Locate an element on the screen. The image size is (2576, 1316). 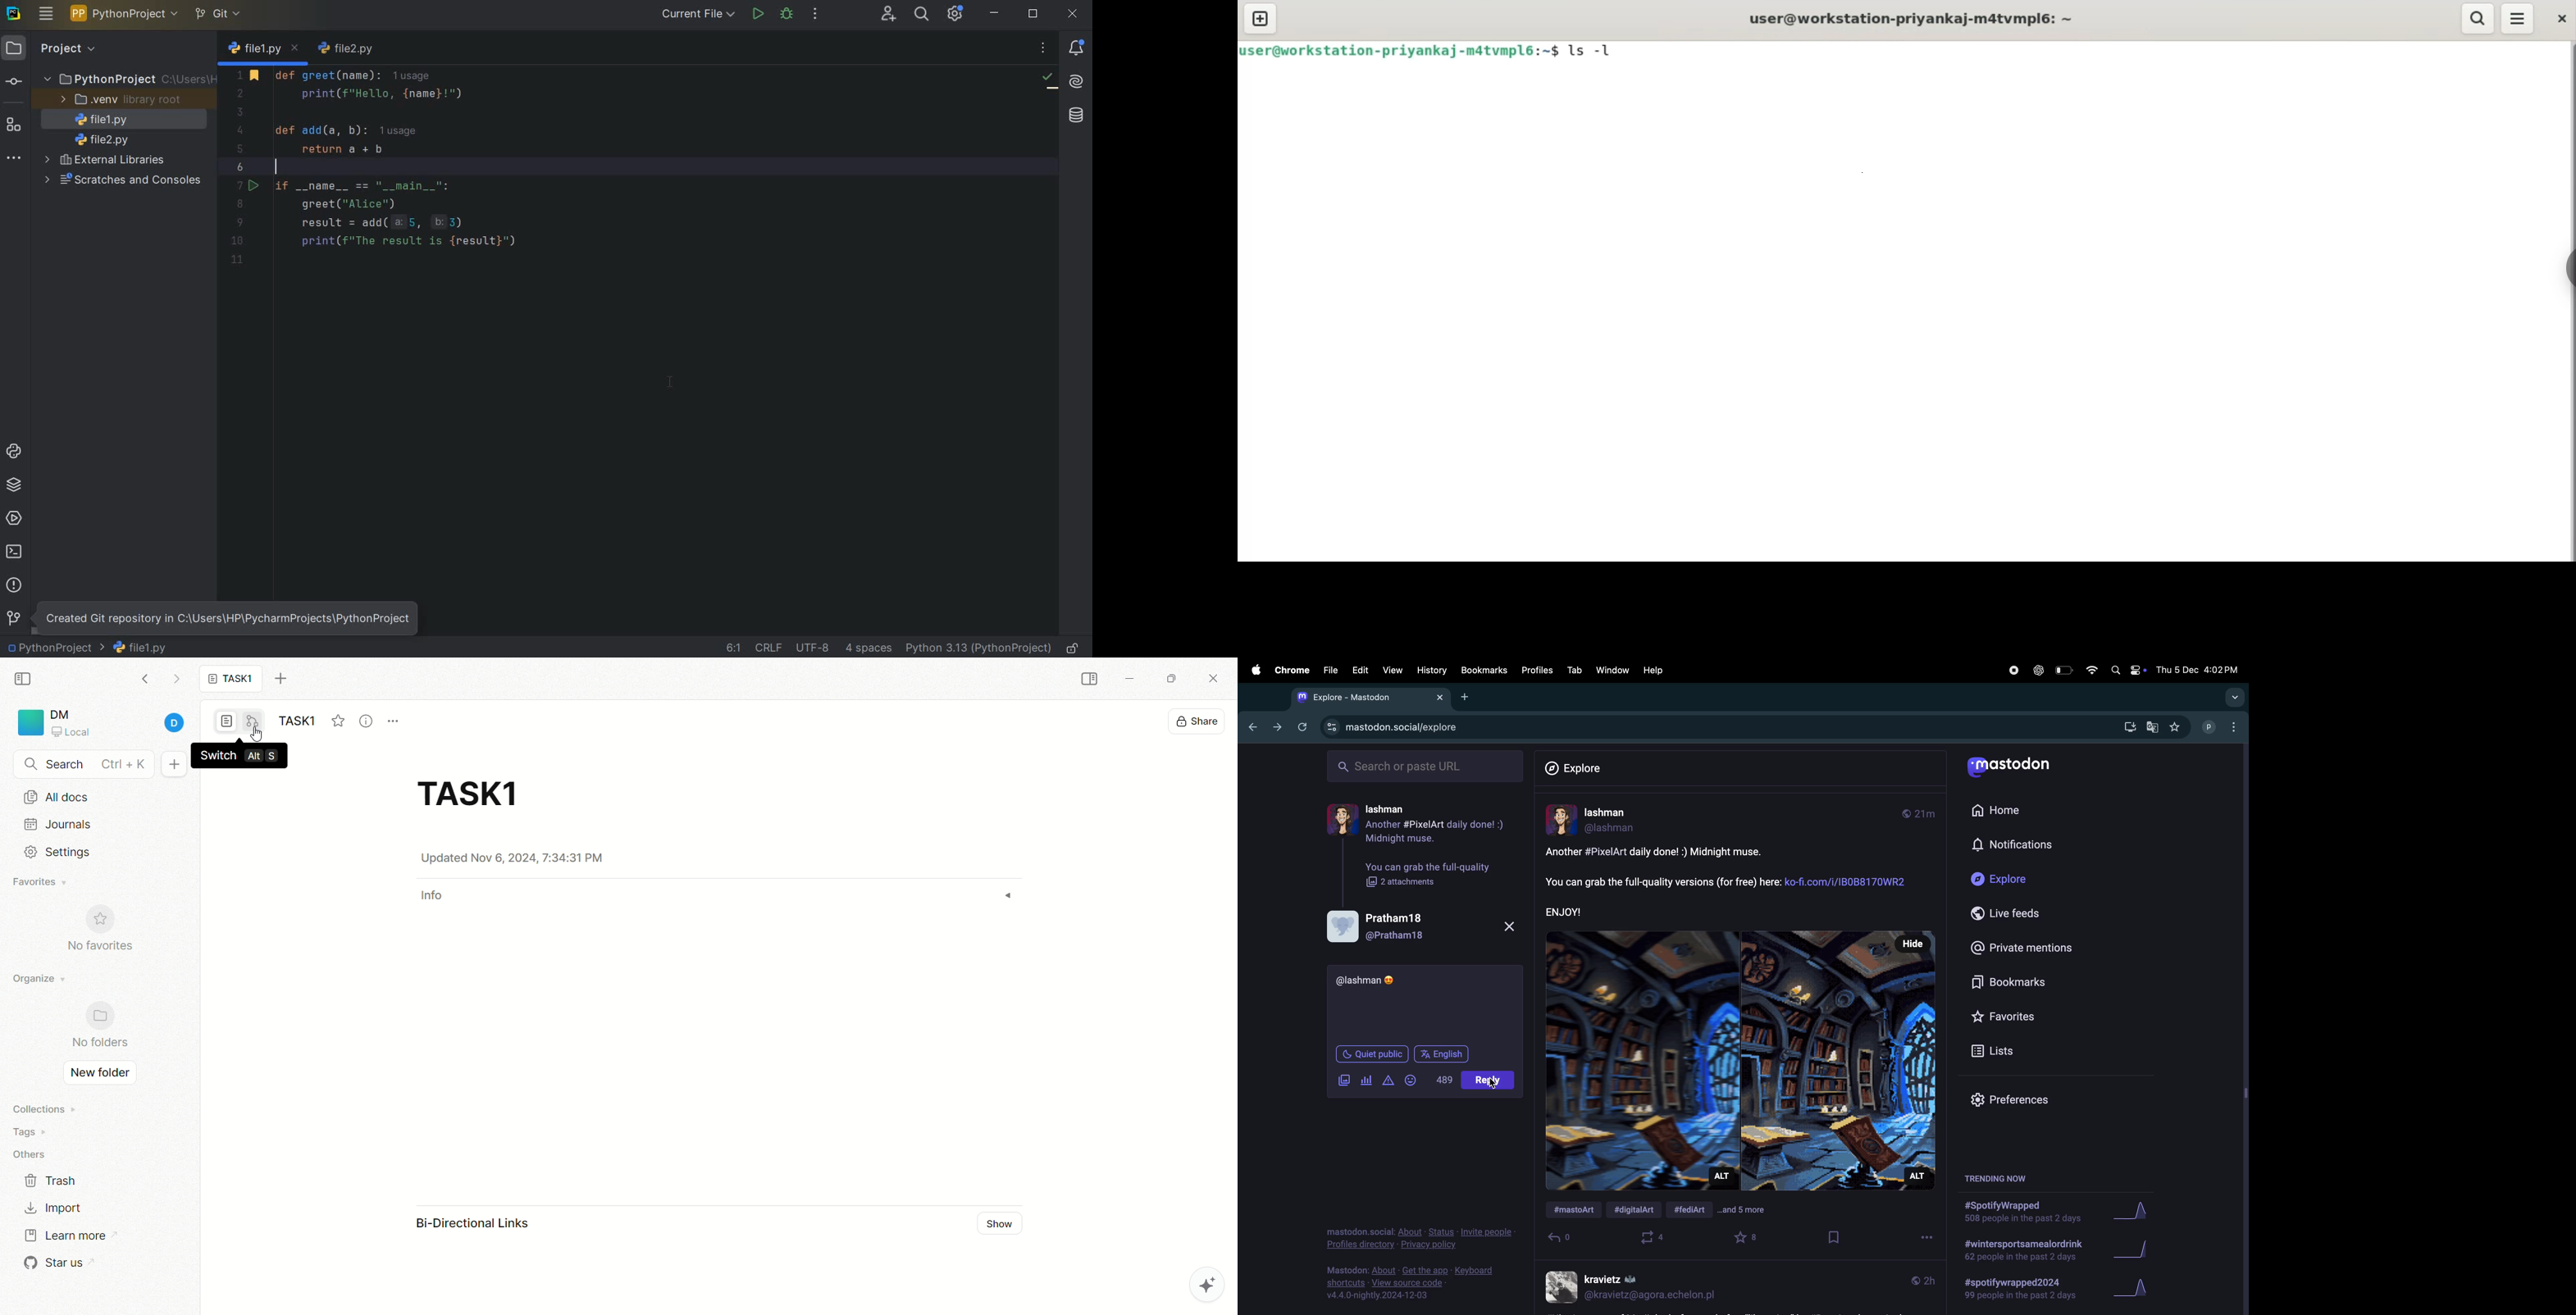
minimize is located at coordinates (995, 14).